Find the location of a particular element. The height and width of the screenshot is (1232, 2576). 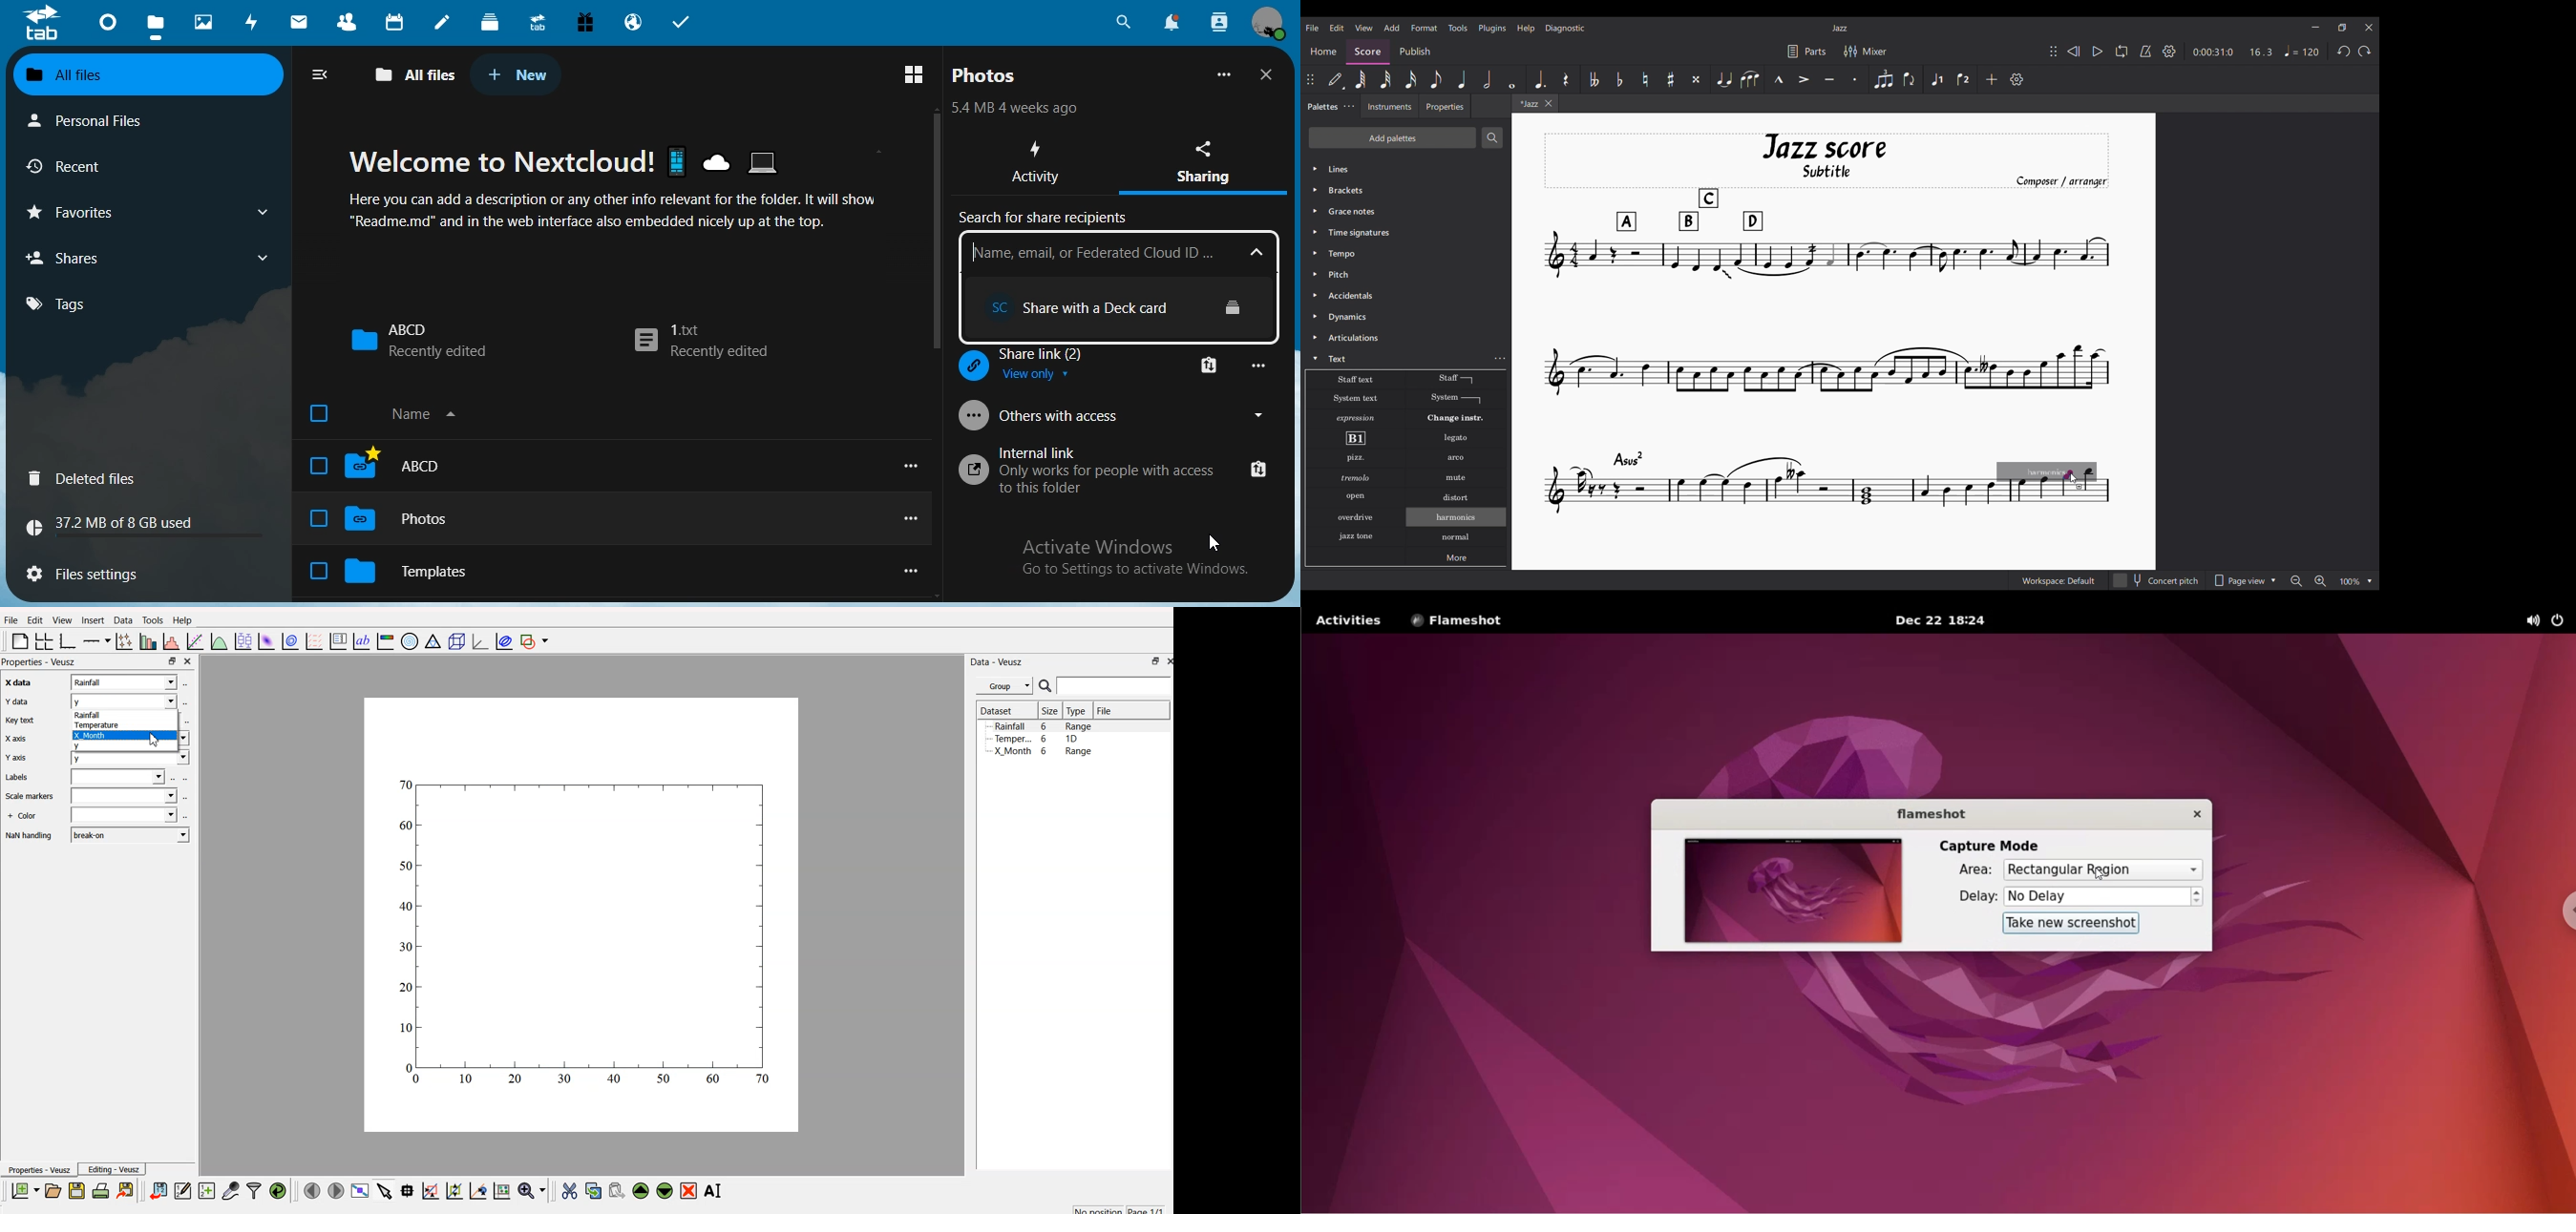

name is located at coordinates (391, 417).